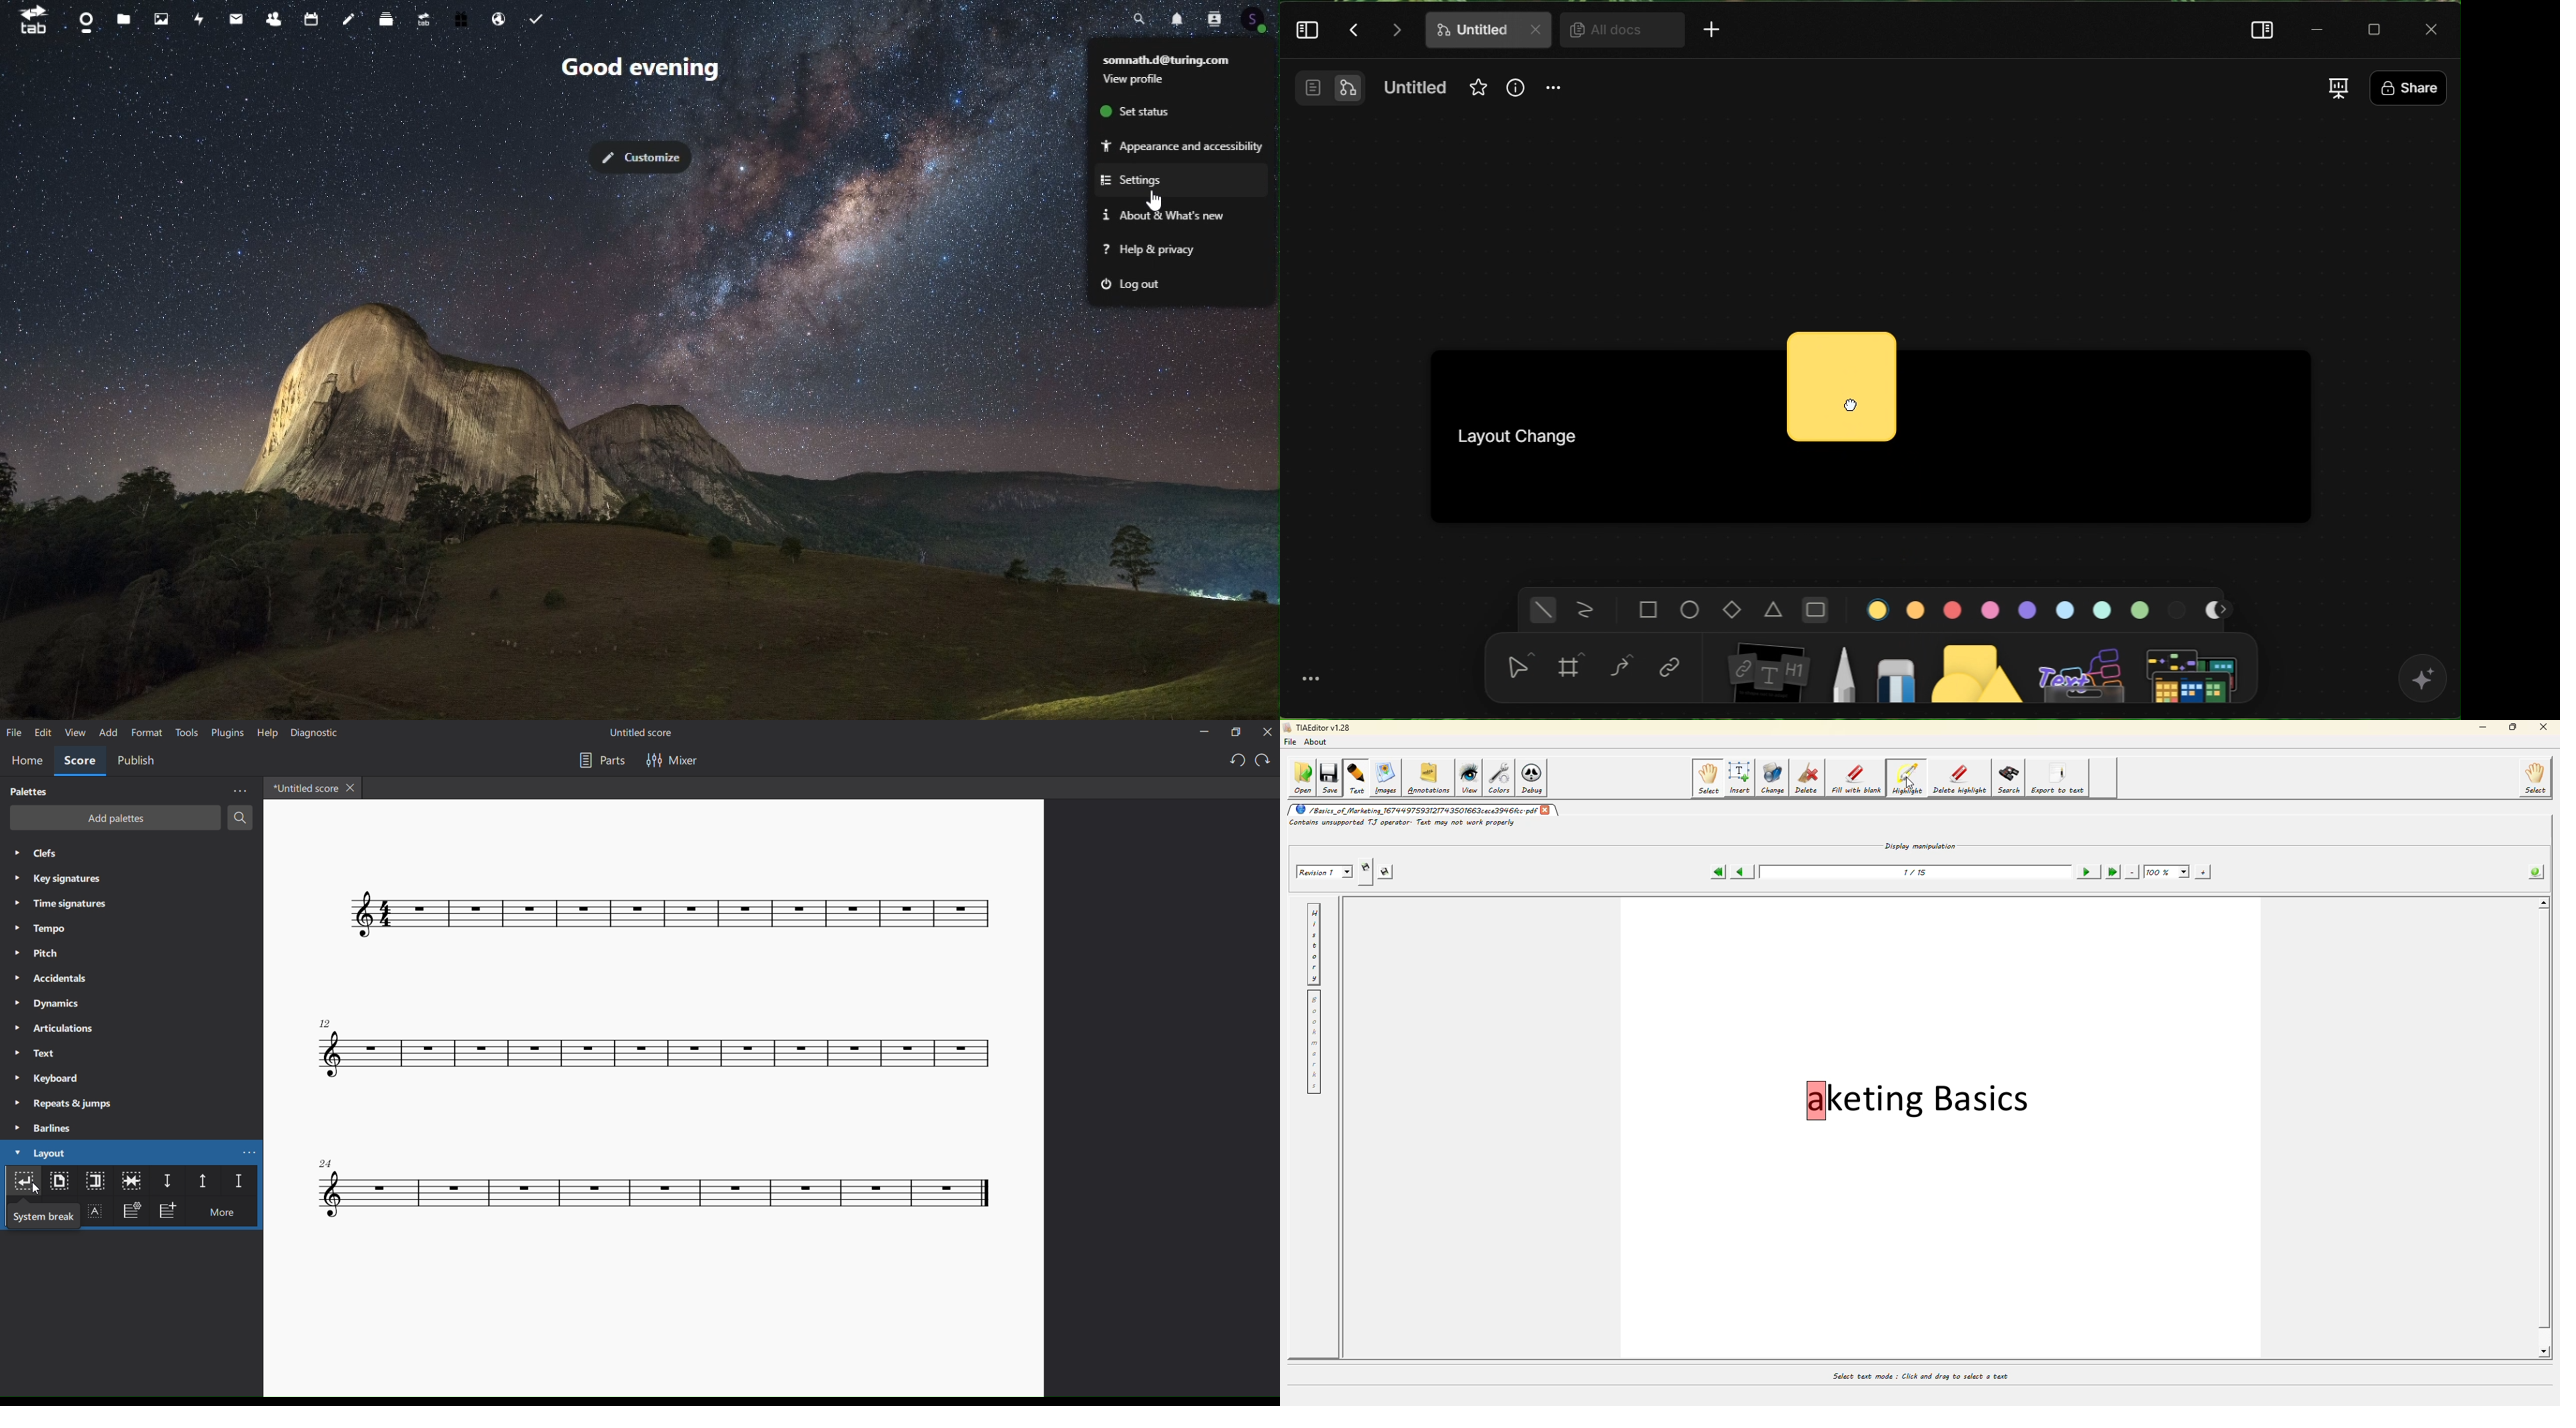 The image size is (2576, 1428). What do you see at coordinates (38, 929) in the screenshot?
I see `tempo` at bounding box center [38, 929].